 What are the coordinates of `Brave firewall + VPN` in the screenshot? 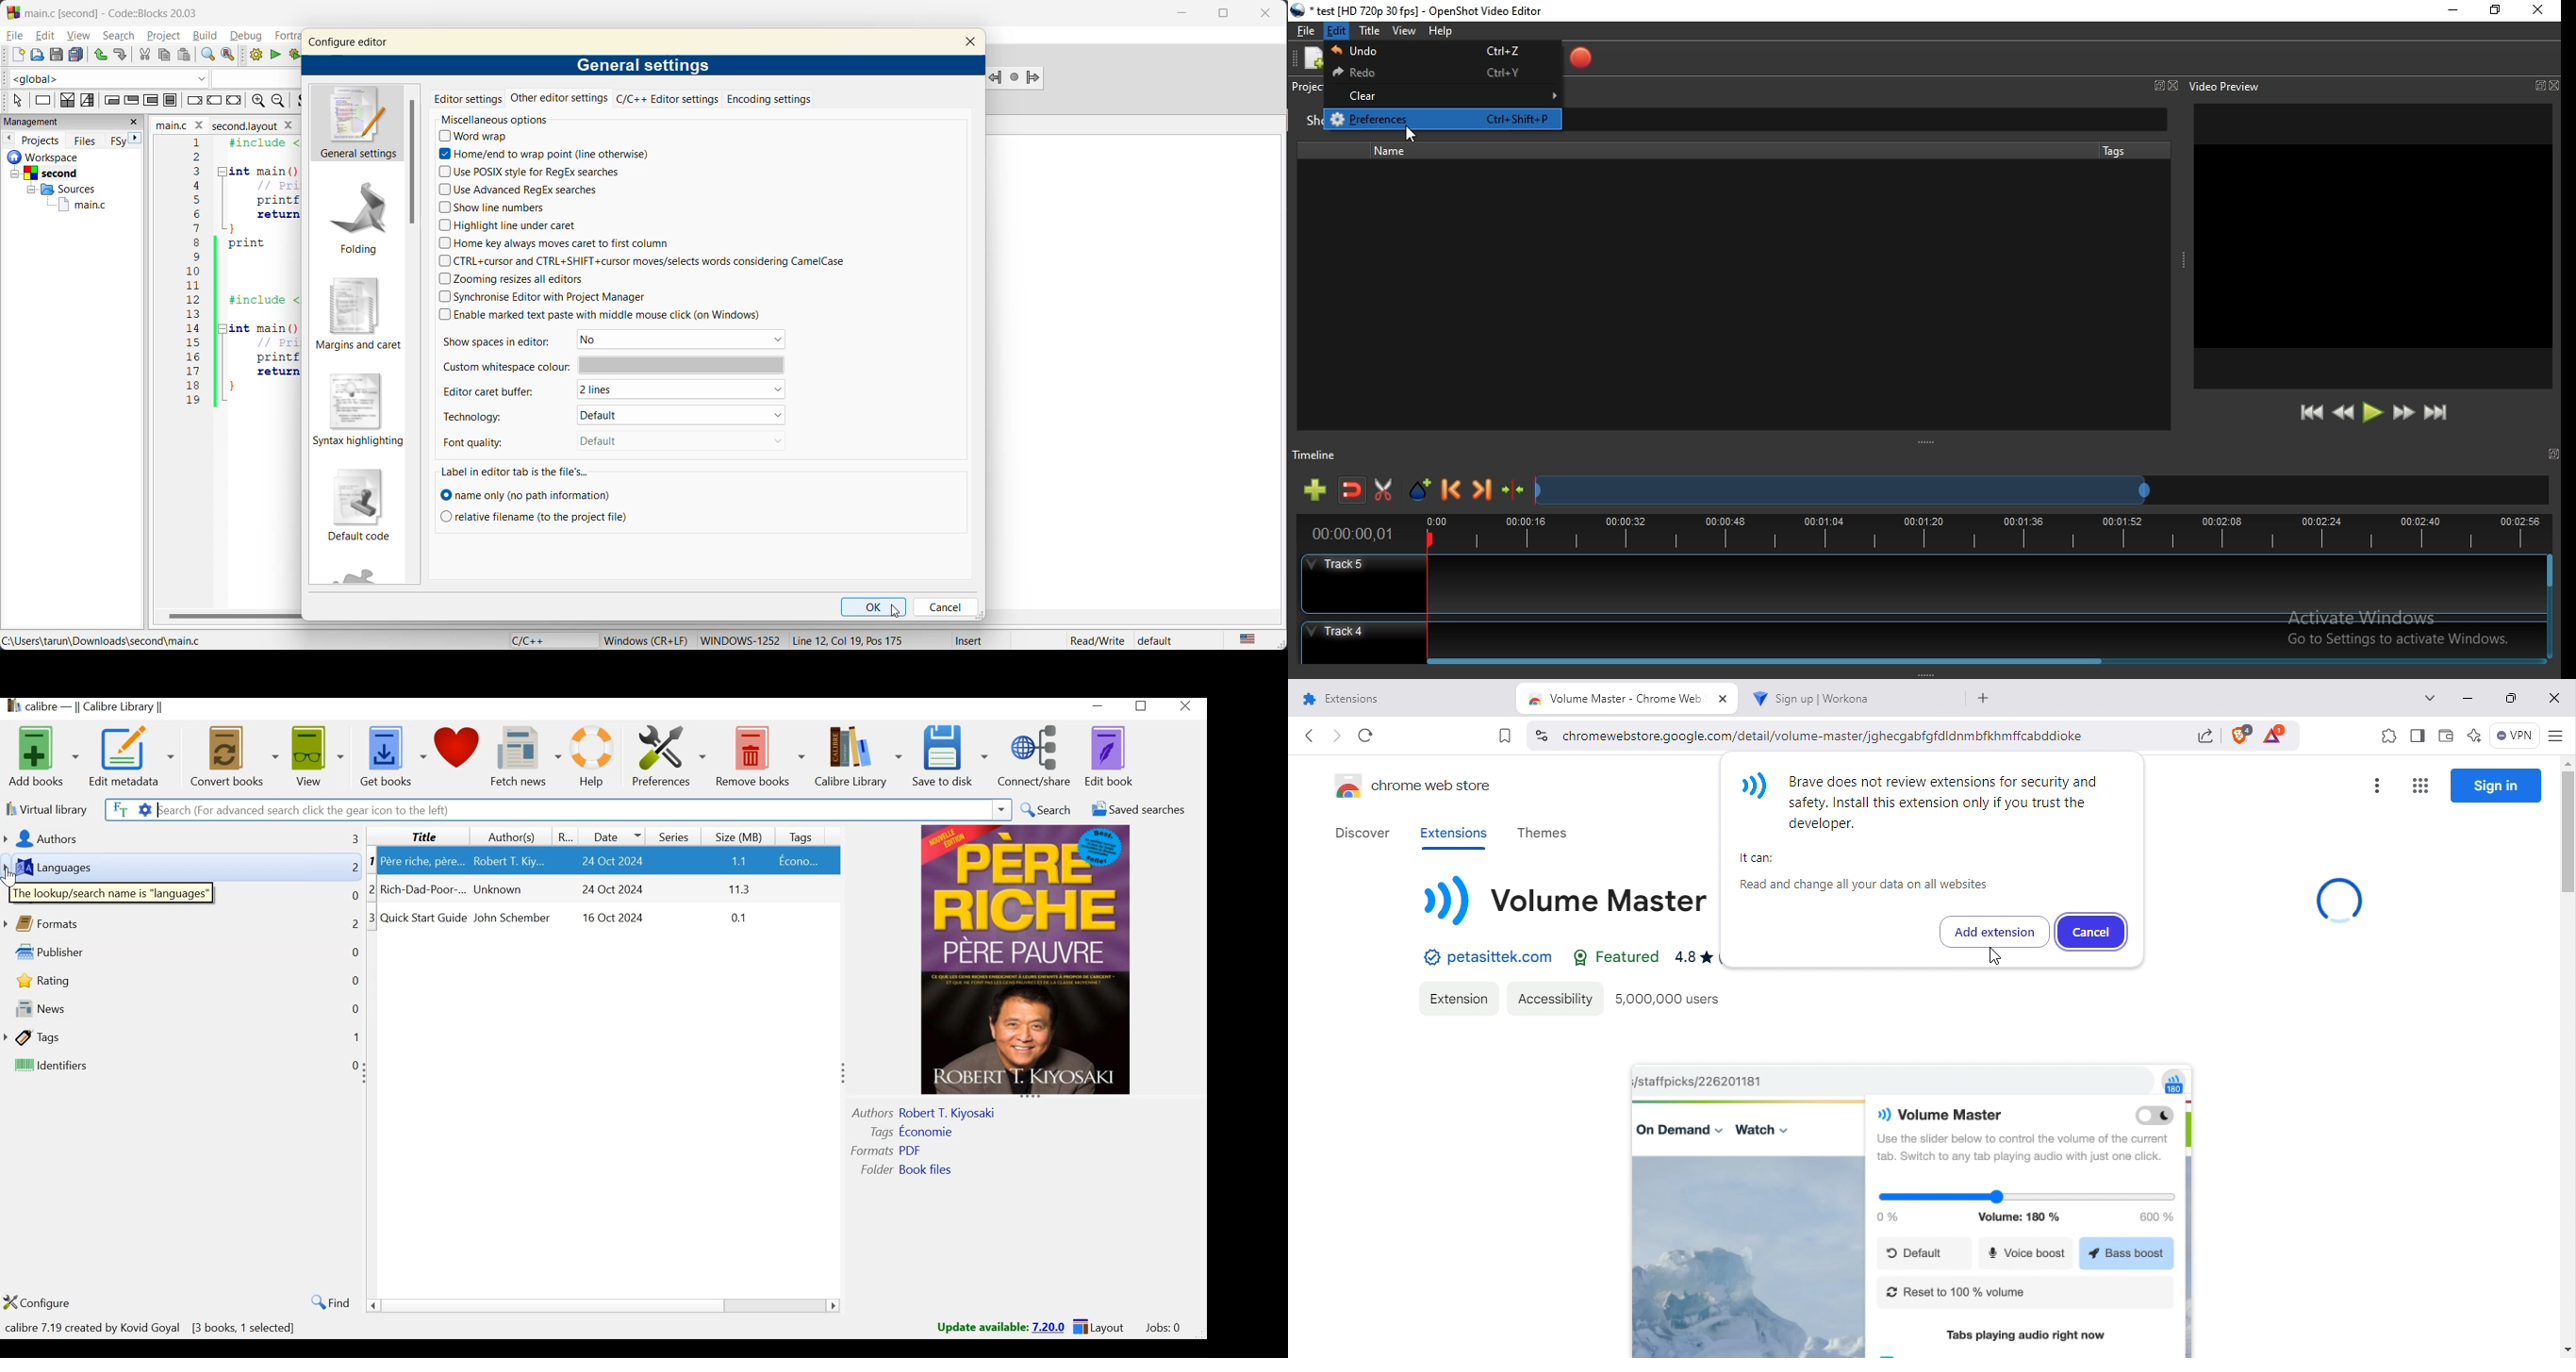 It's located at (2515, 736).